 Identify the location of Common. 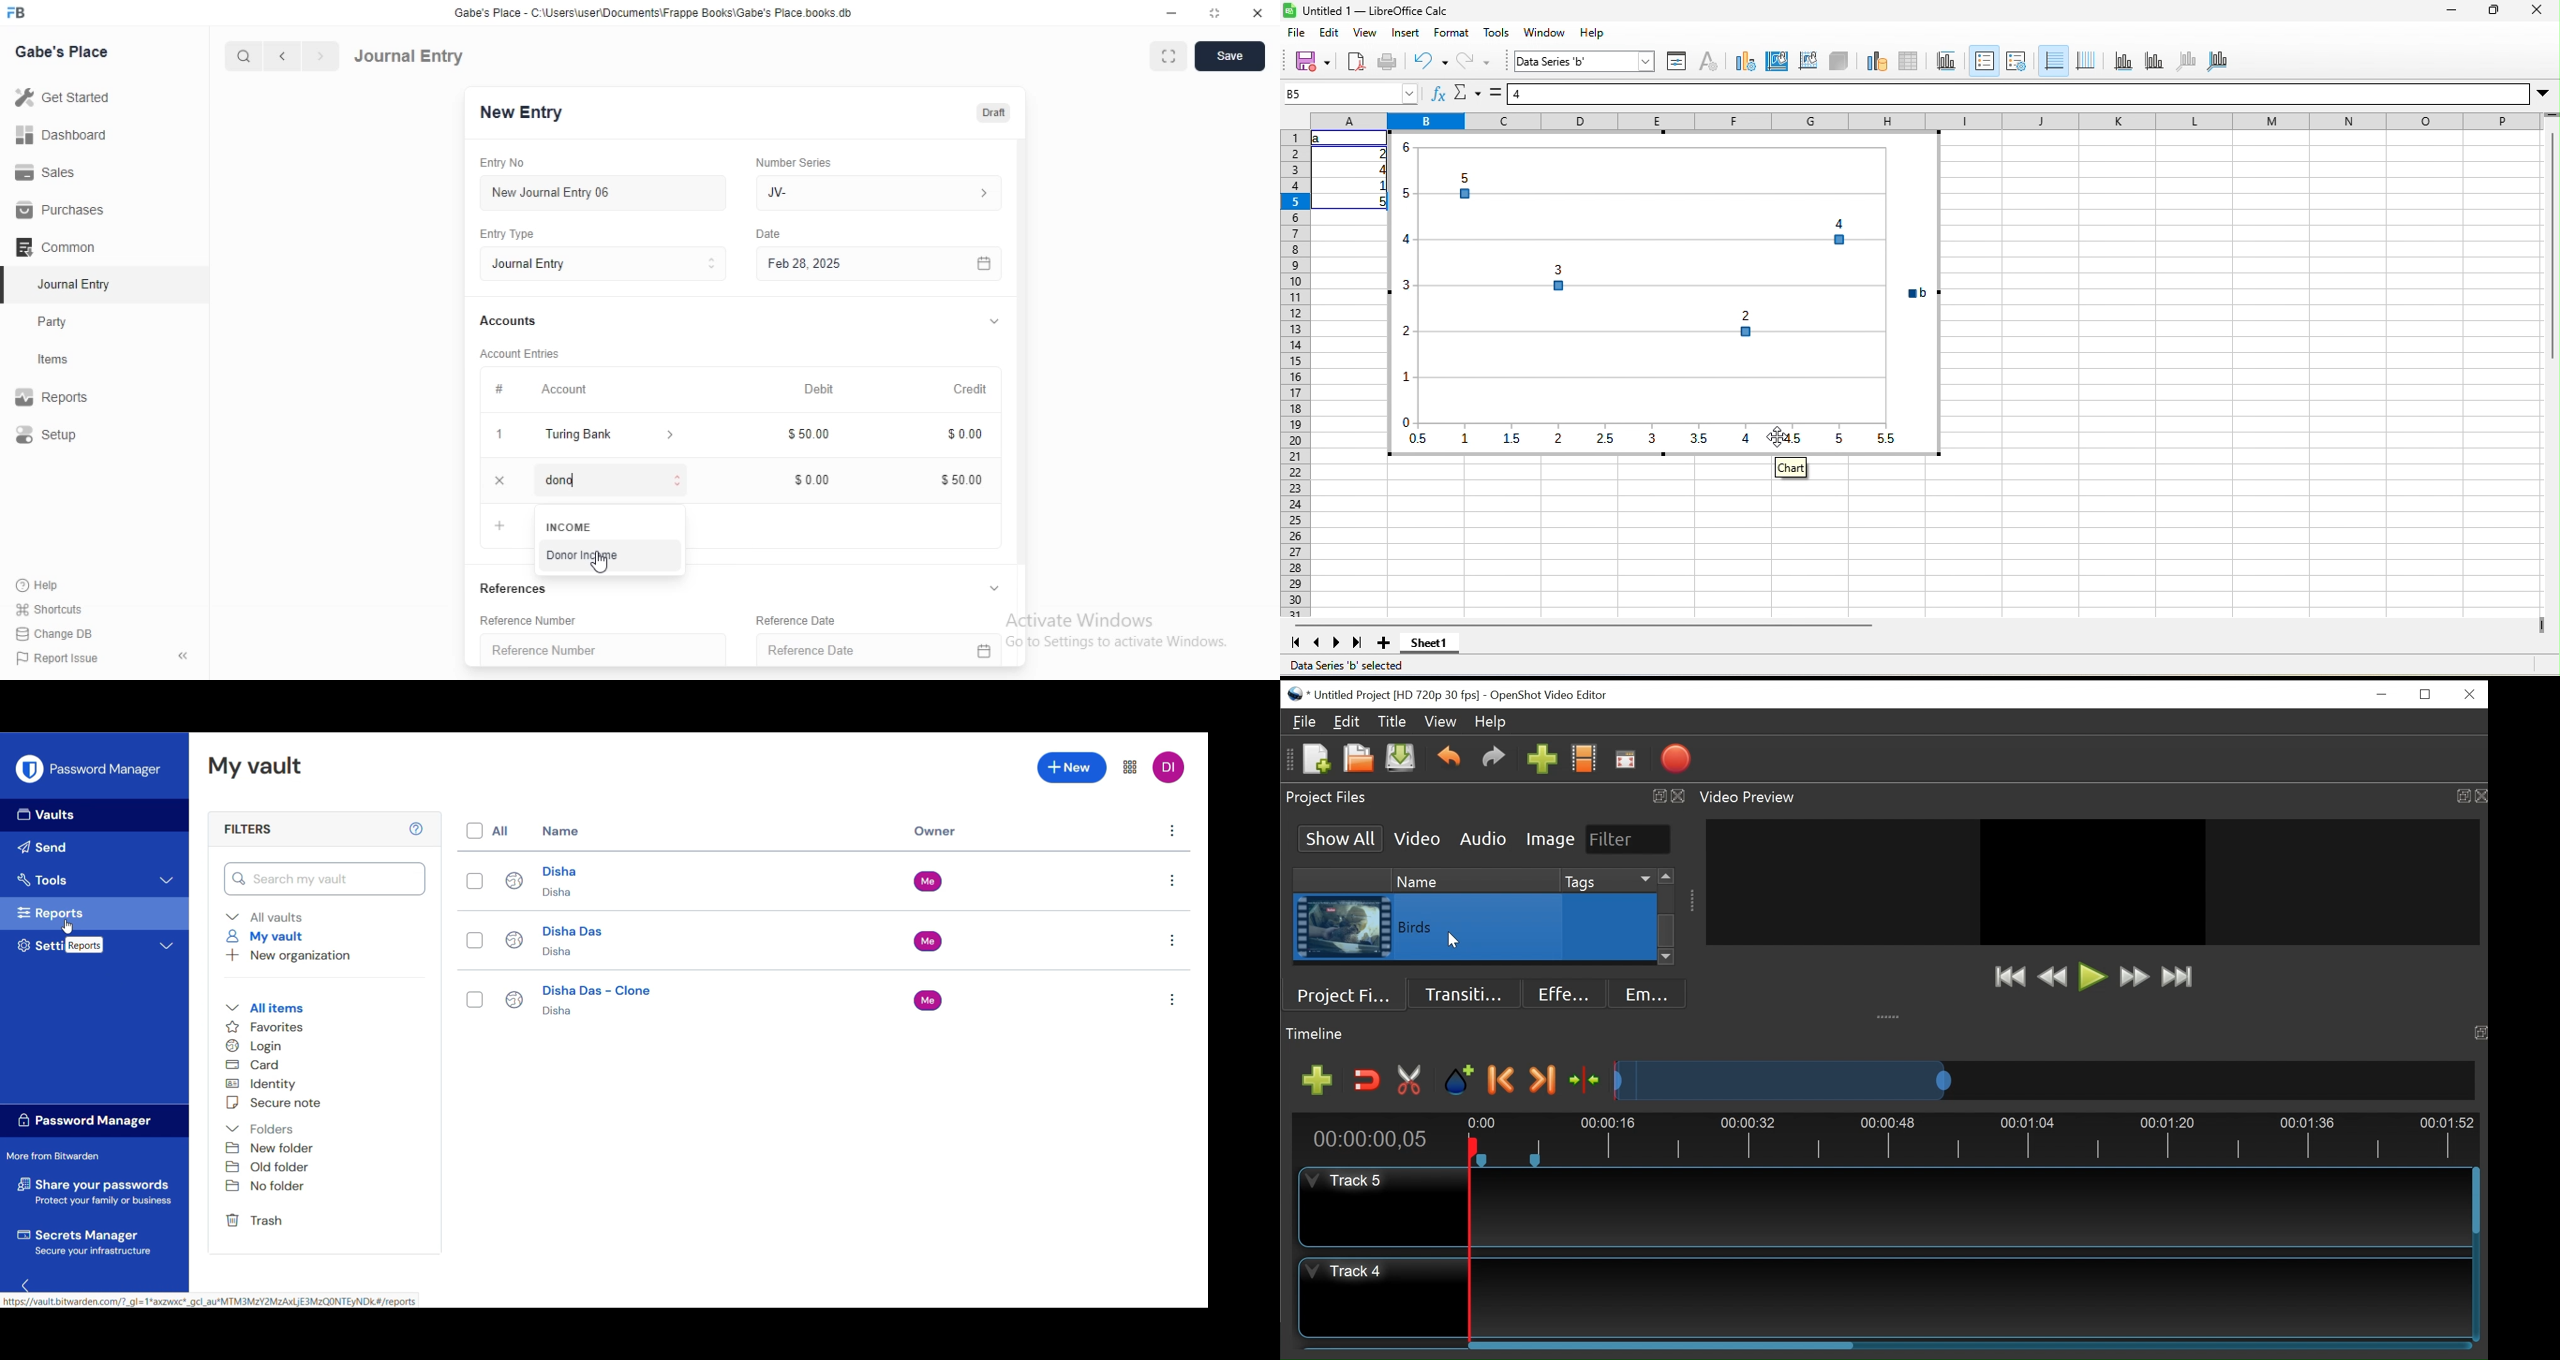
(61, 247).